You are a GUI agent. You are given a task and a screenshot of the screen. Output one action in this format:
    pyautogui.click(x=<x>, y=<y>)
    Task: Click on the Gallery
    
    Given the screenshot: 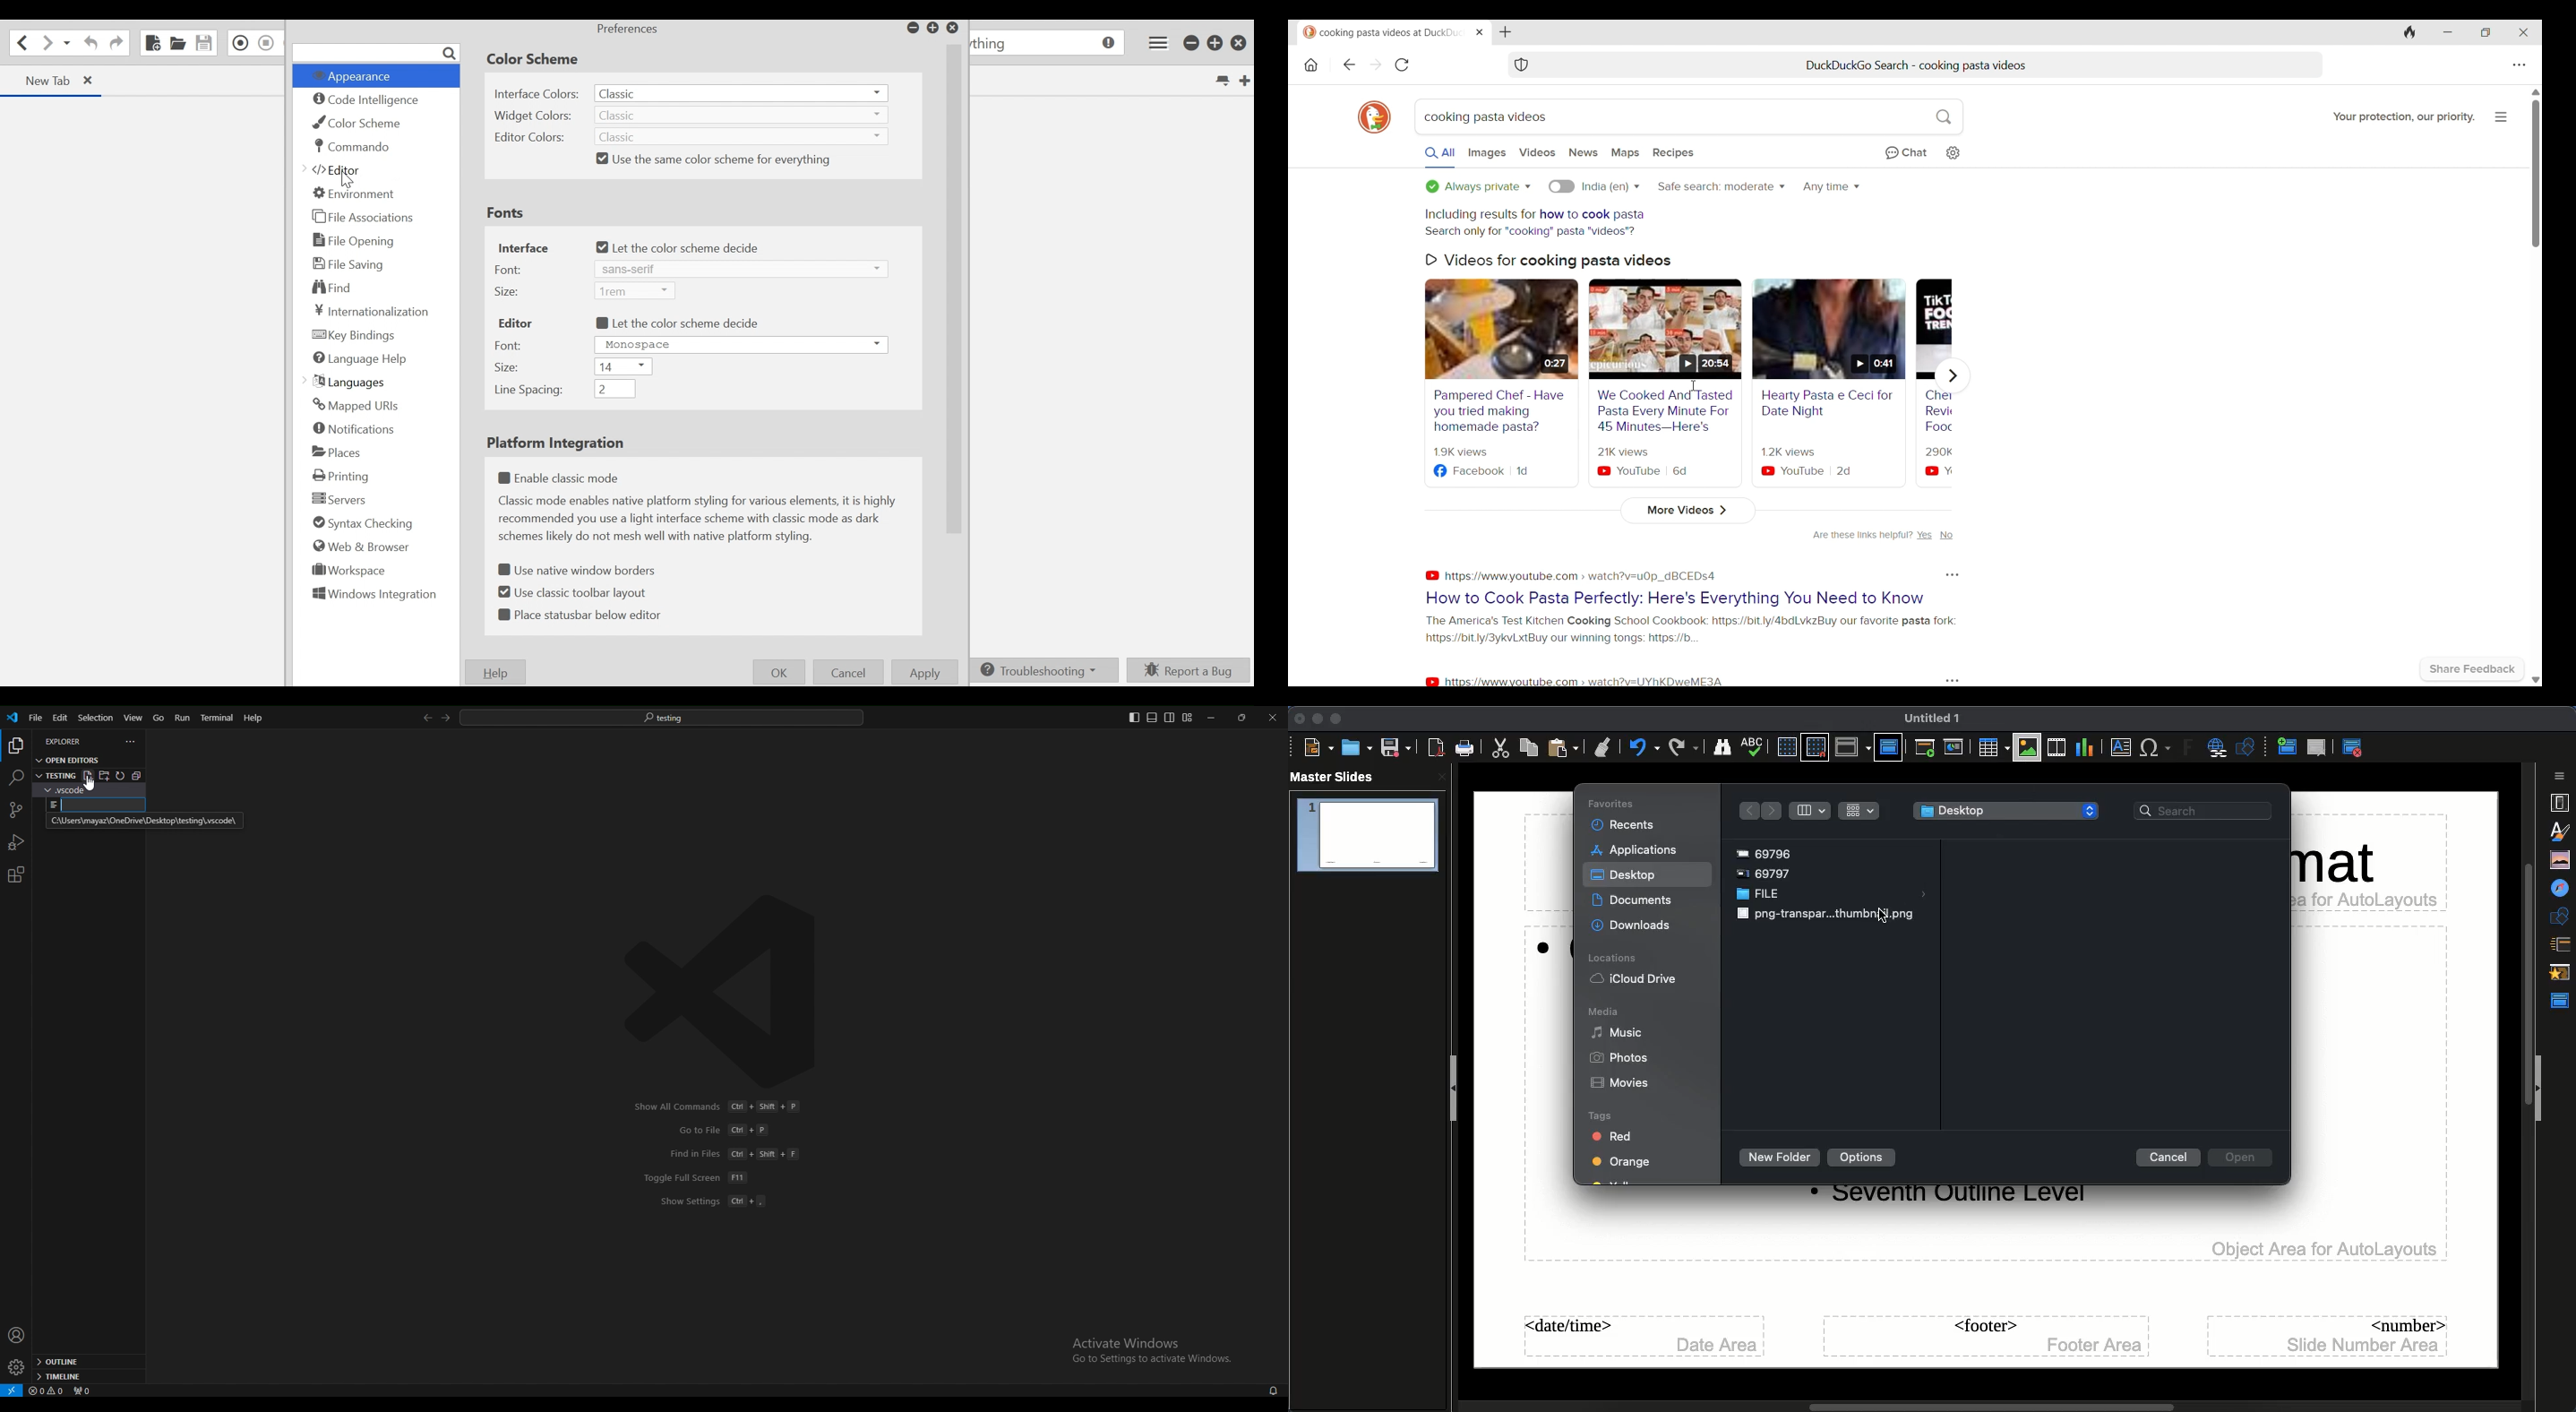 What is the action you would take?
    pyautogui.click(x=2562, y=859)
    